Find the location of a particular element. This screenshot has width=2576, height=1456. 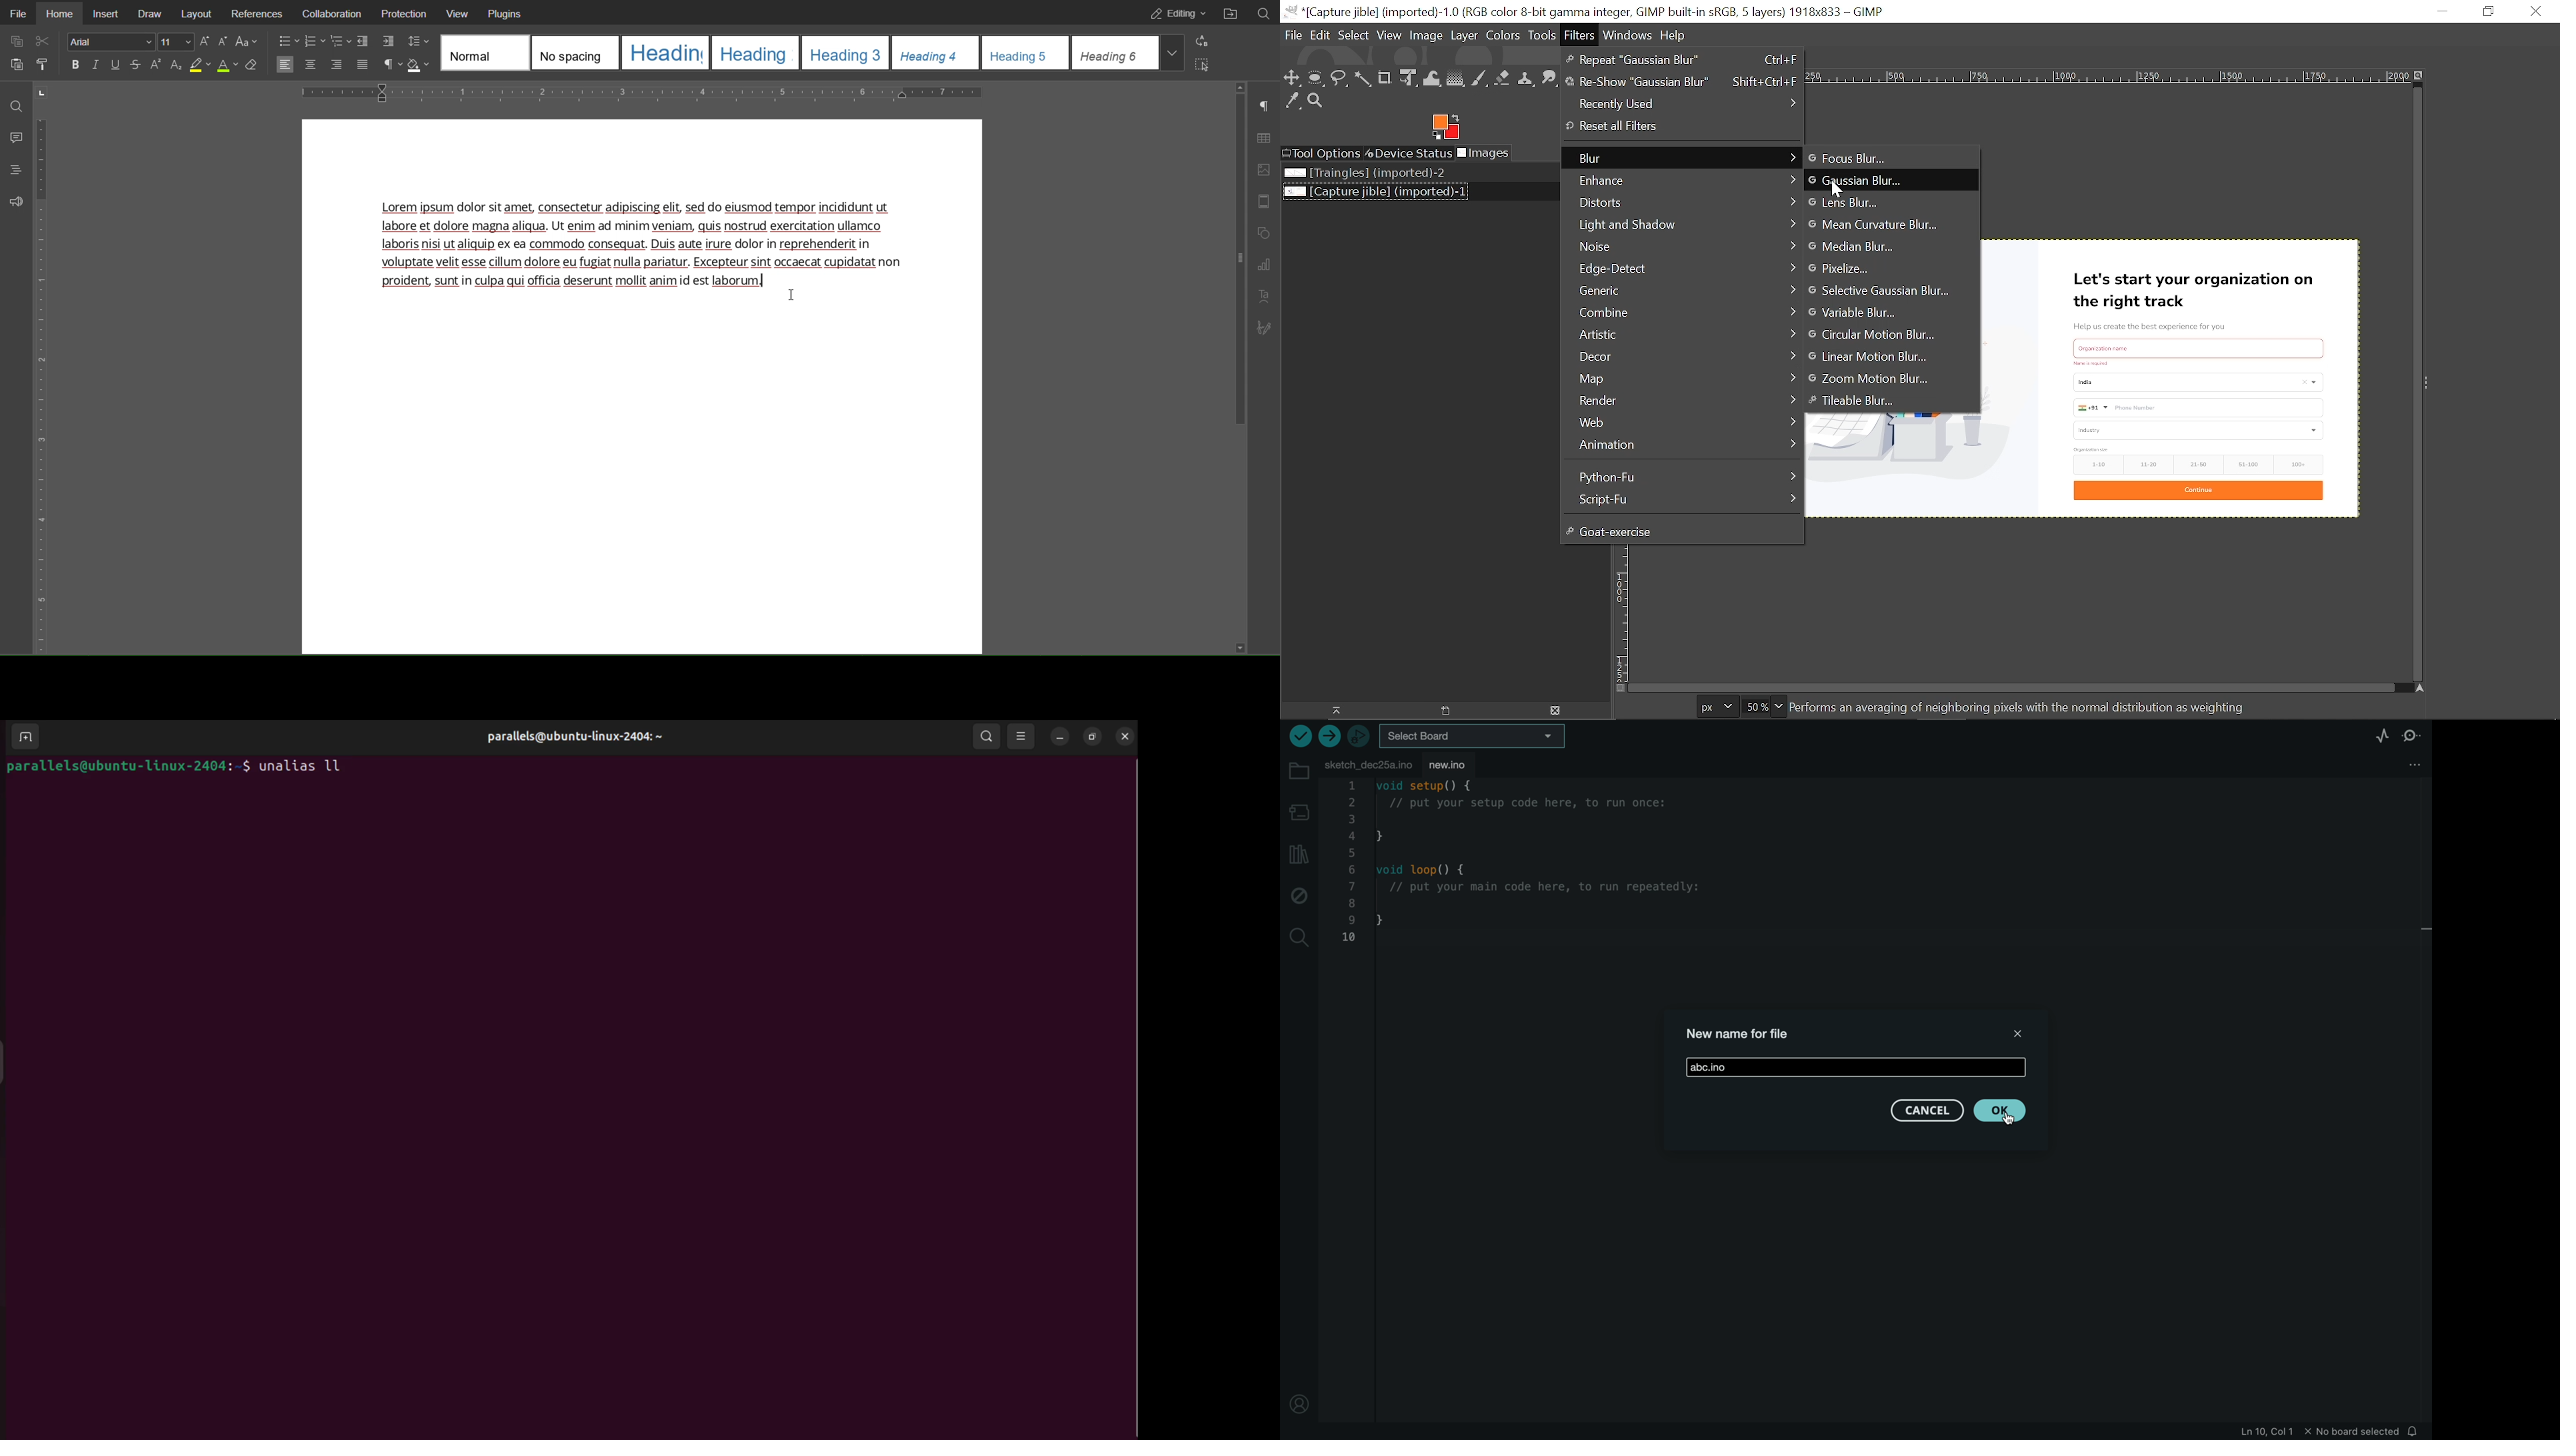

bash prompt is located at coordinates (127, 765).